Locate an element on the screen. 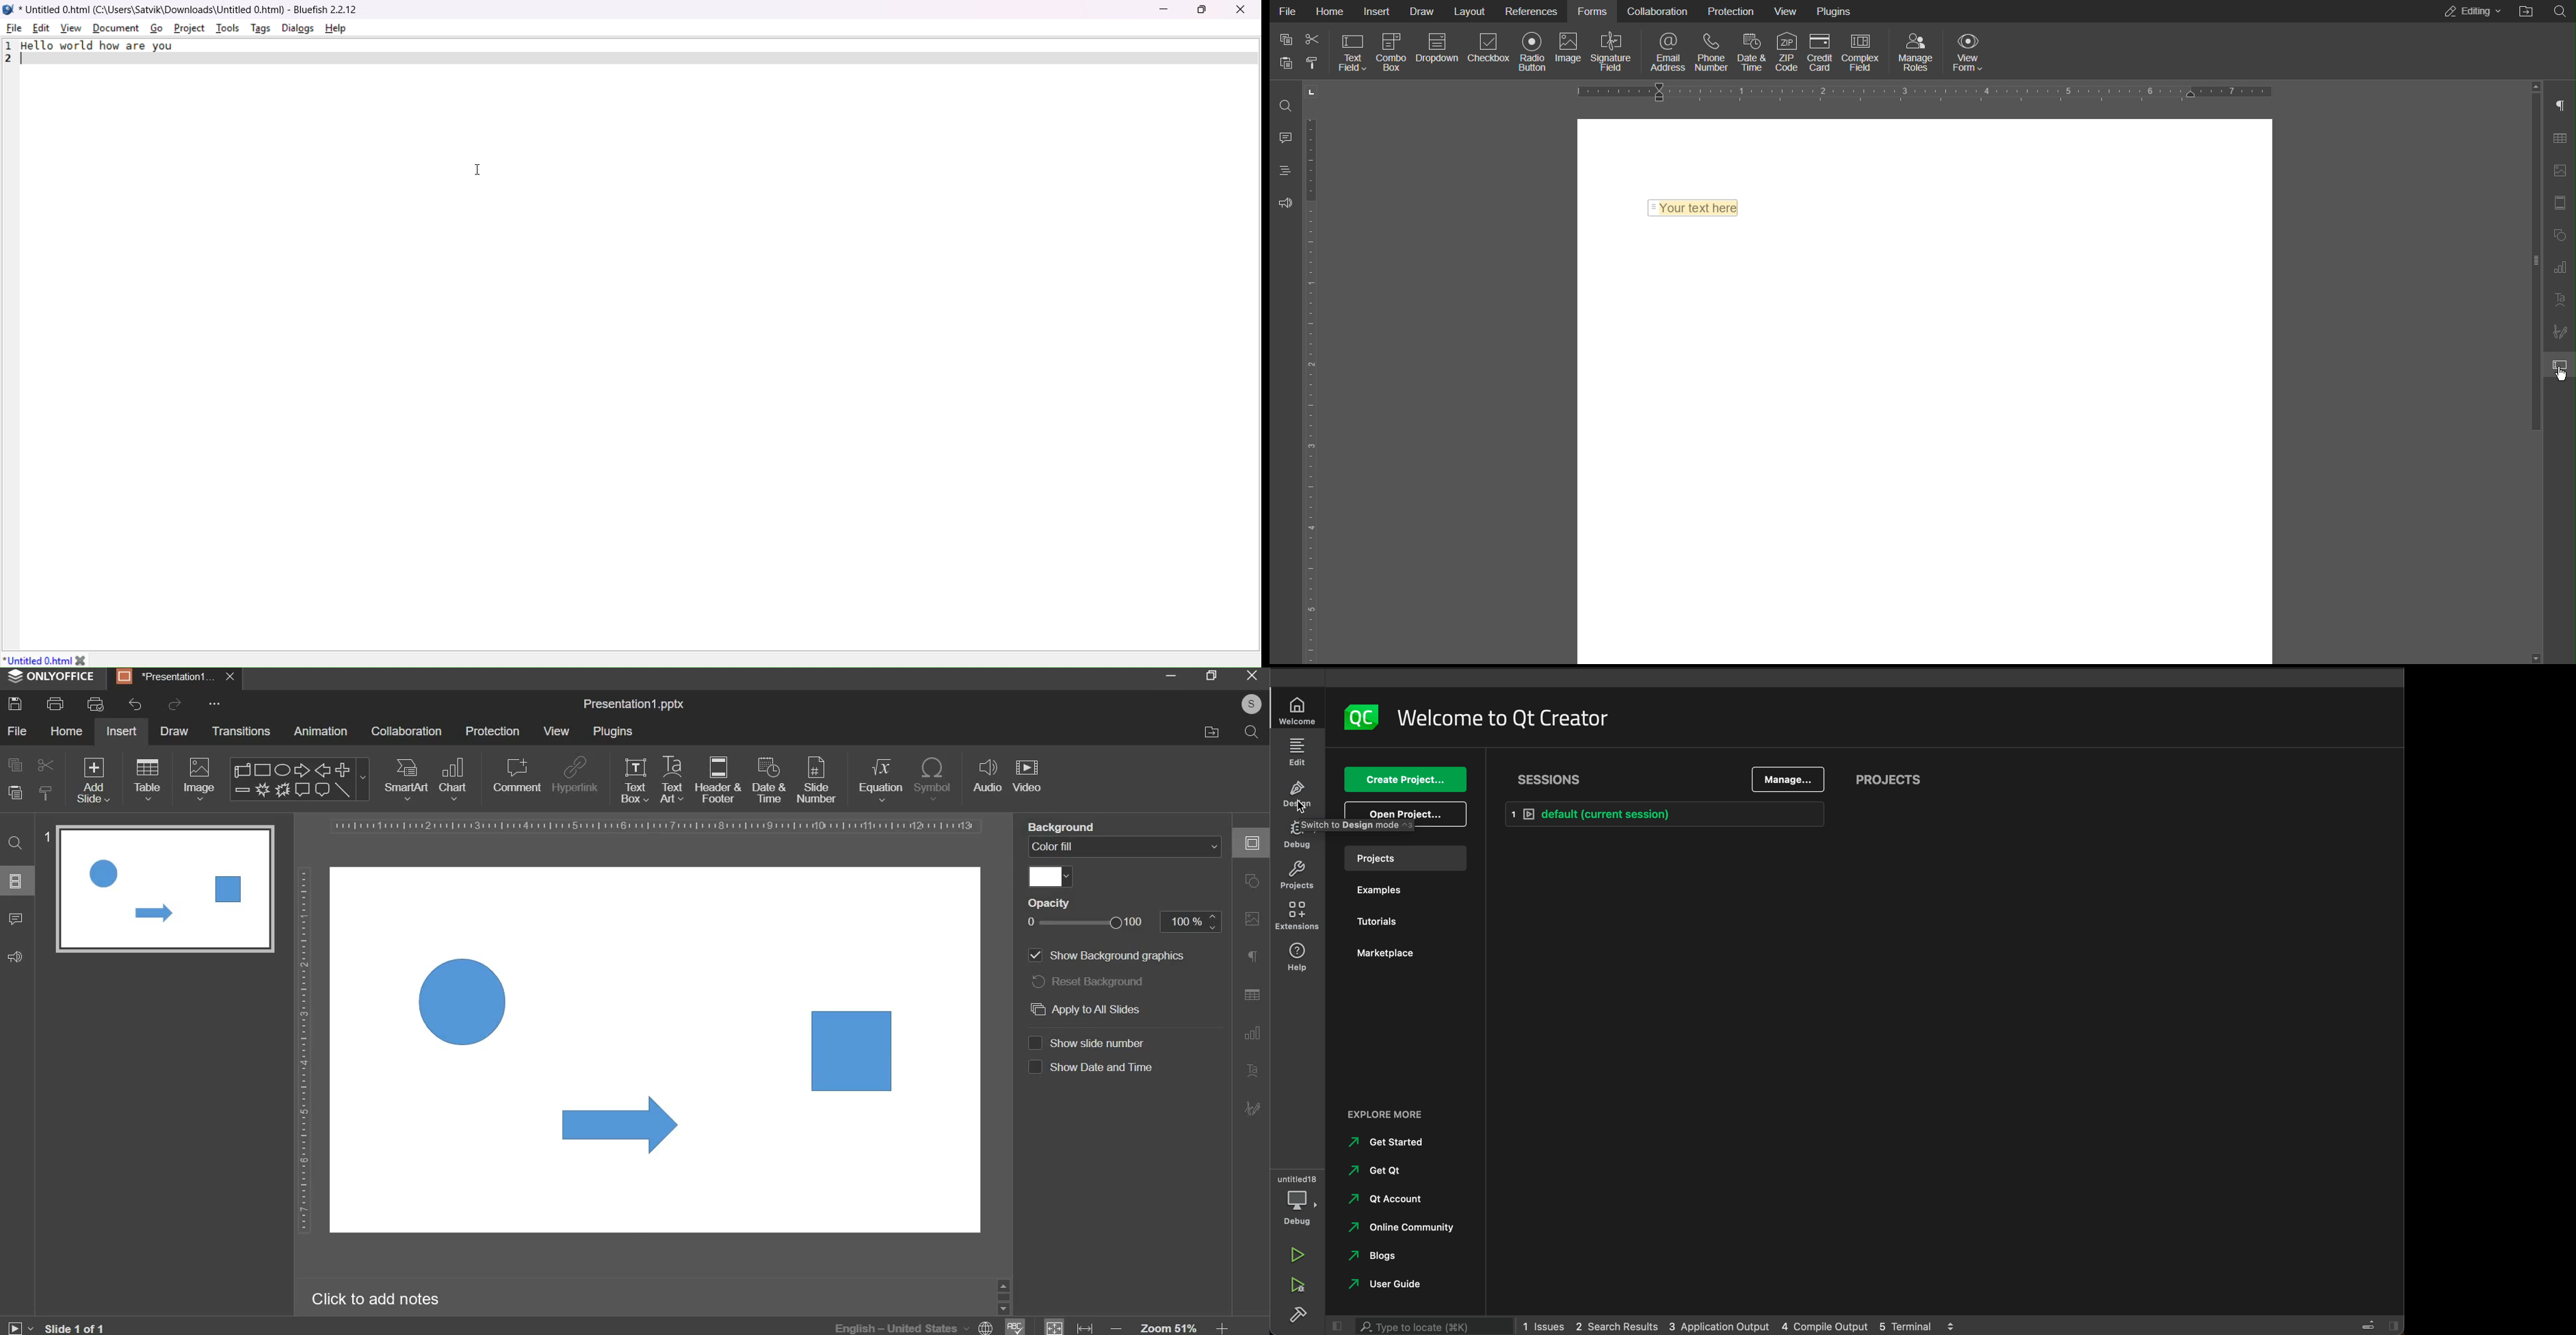 The height and width of the screenshot is (1344, 2576). chart settings is located at coordinates (1249, 1032).